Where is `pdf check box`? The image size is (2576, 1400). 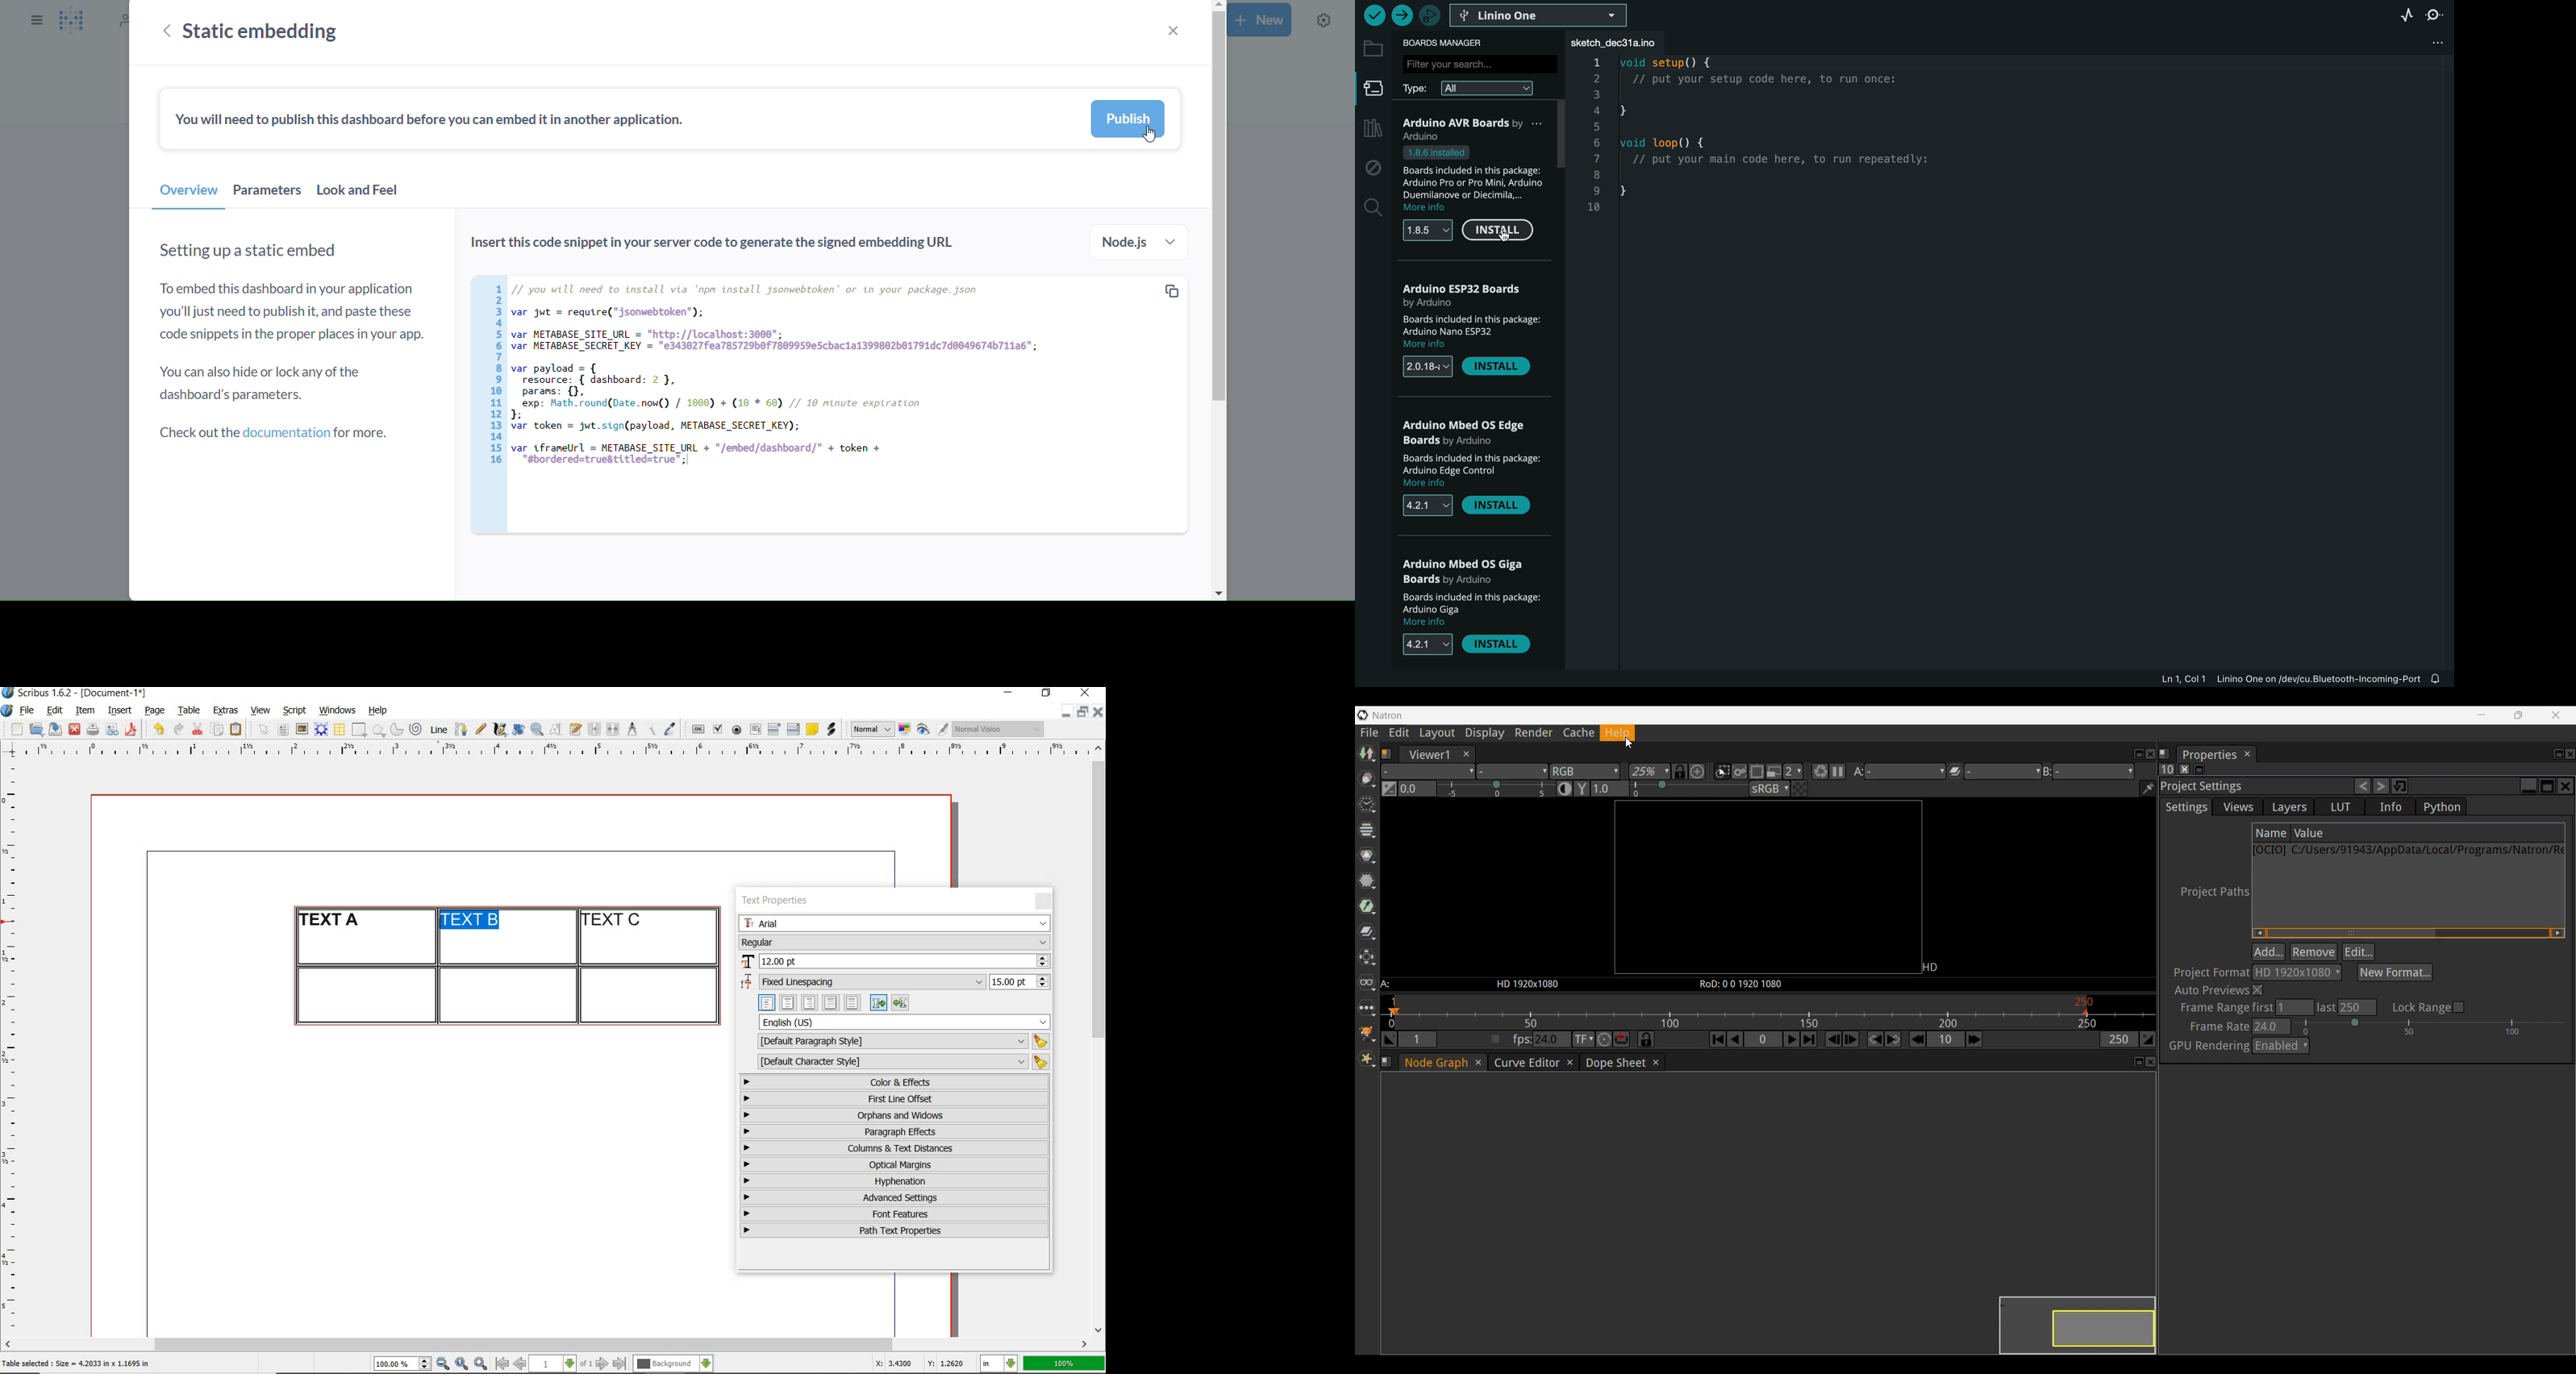
pdf check box is located at coordinates (717, 730).